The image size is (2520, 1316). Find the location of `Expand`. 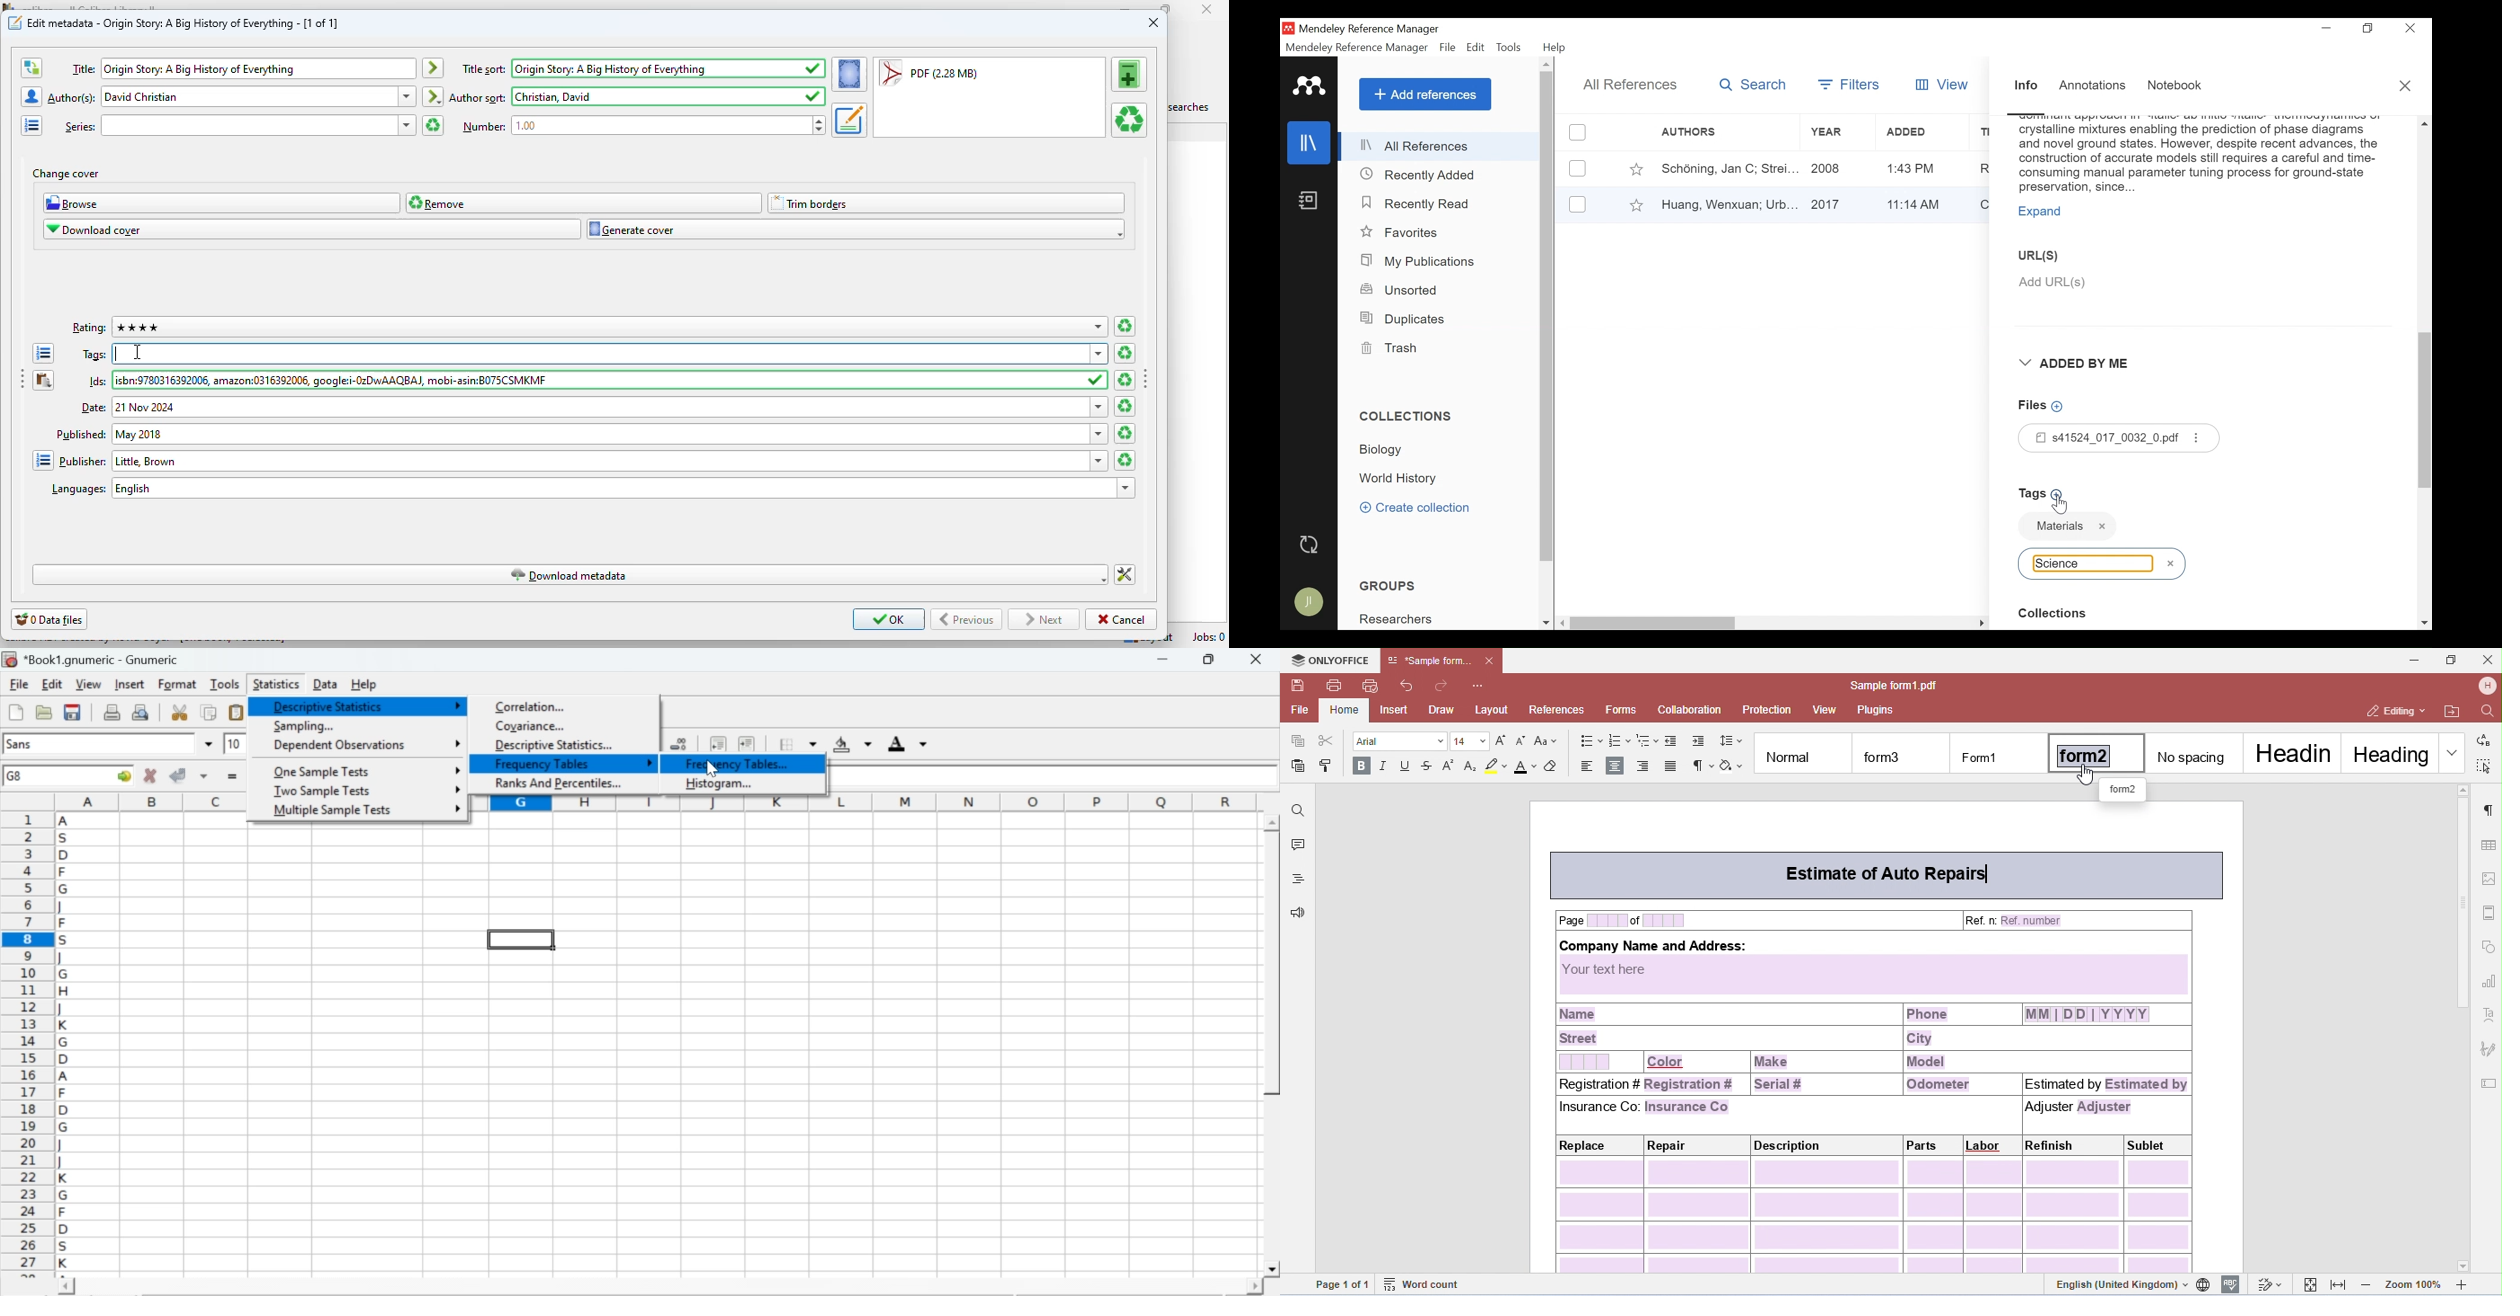

Expand is located at coordinates (2044, 213).